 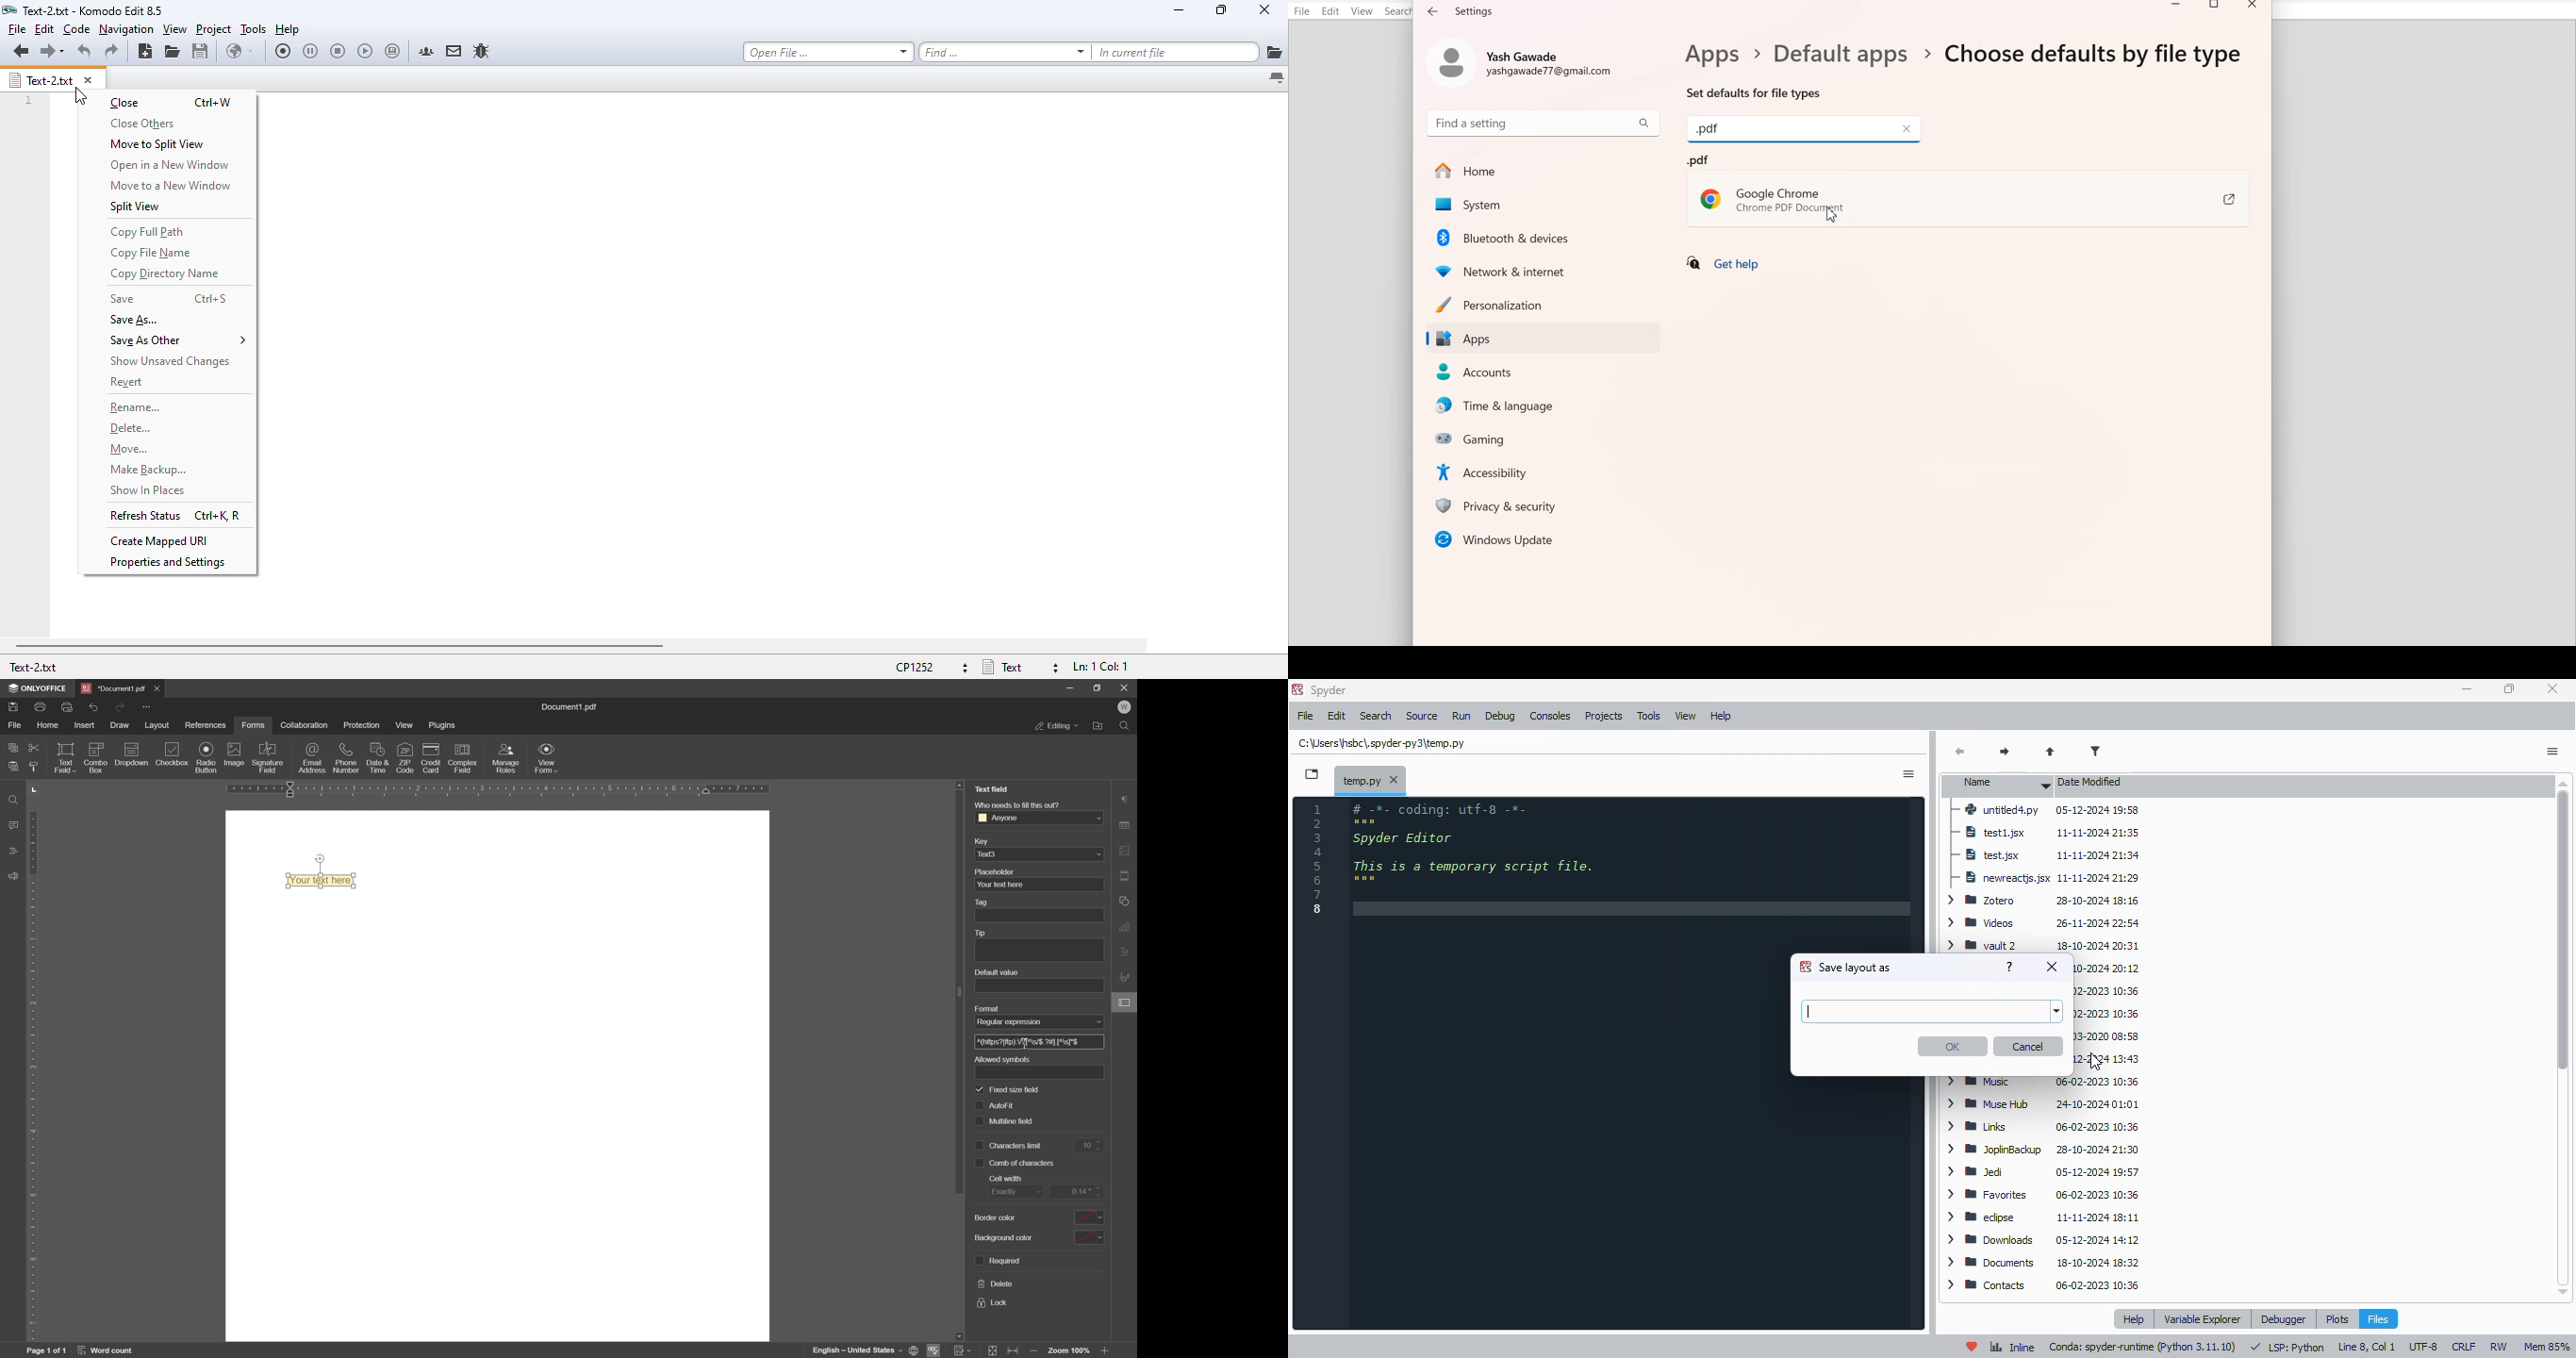 I want to click on logo, so click(x=1296, y=689).